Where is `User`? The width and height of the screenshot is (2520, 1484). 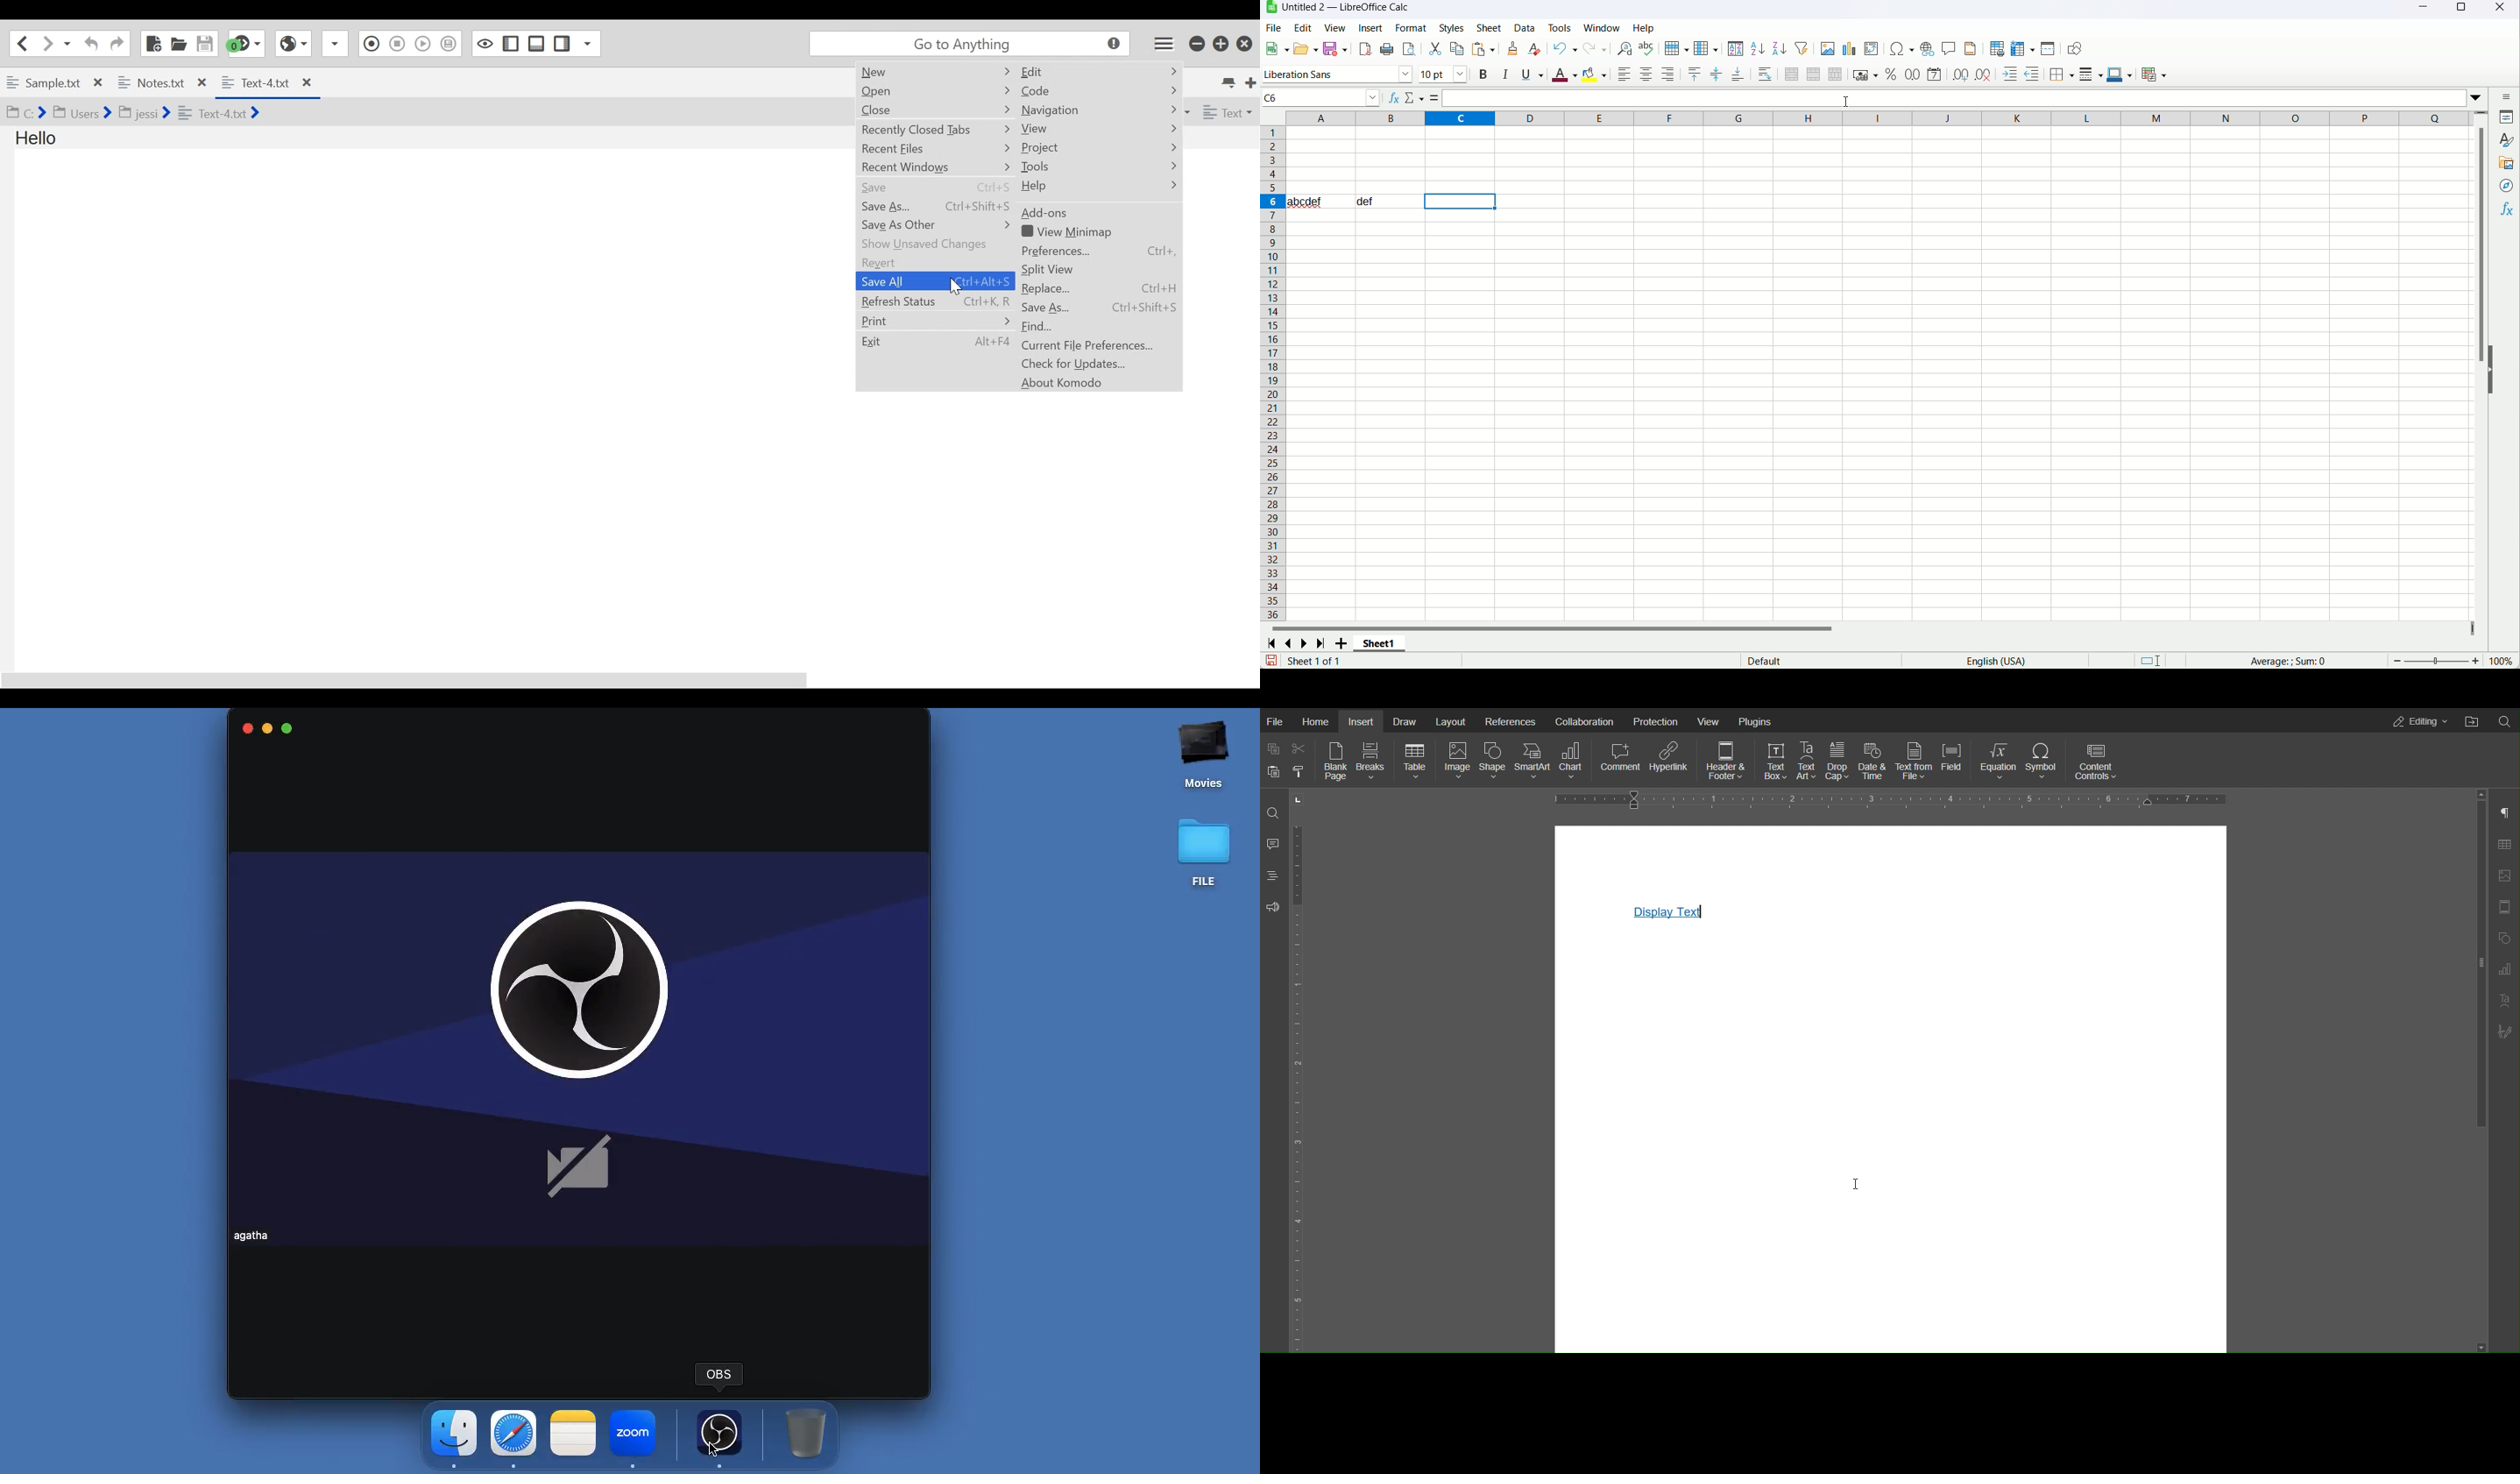
User is located at coordinates (256, 1235).